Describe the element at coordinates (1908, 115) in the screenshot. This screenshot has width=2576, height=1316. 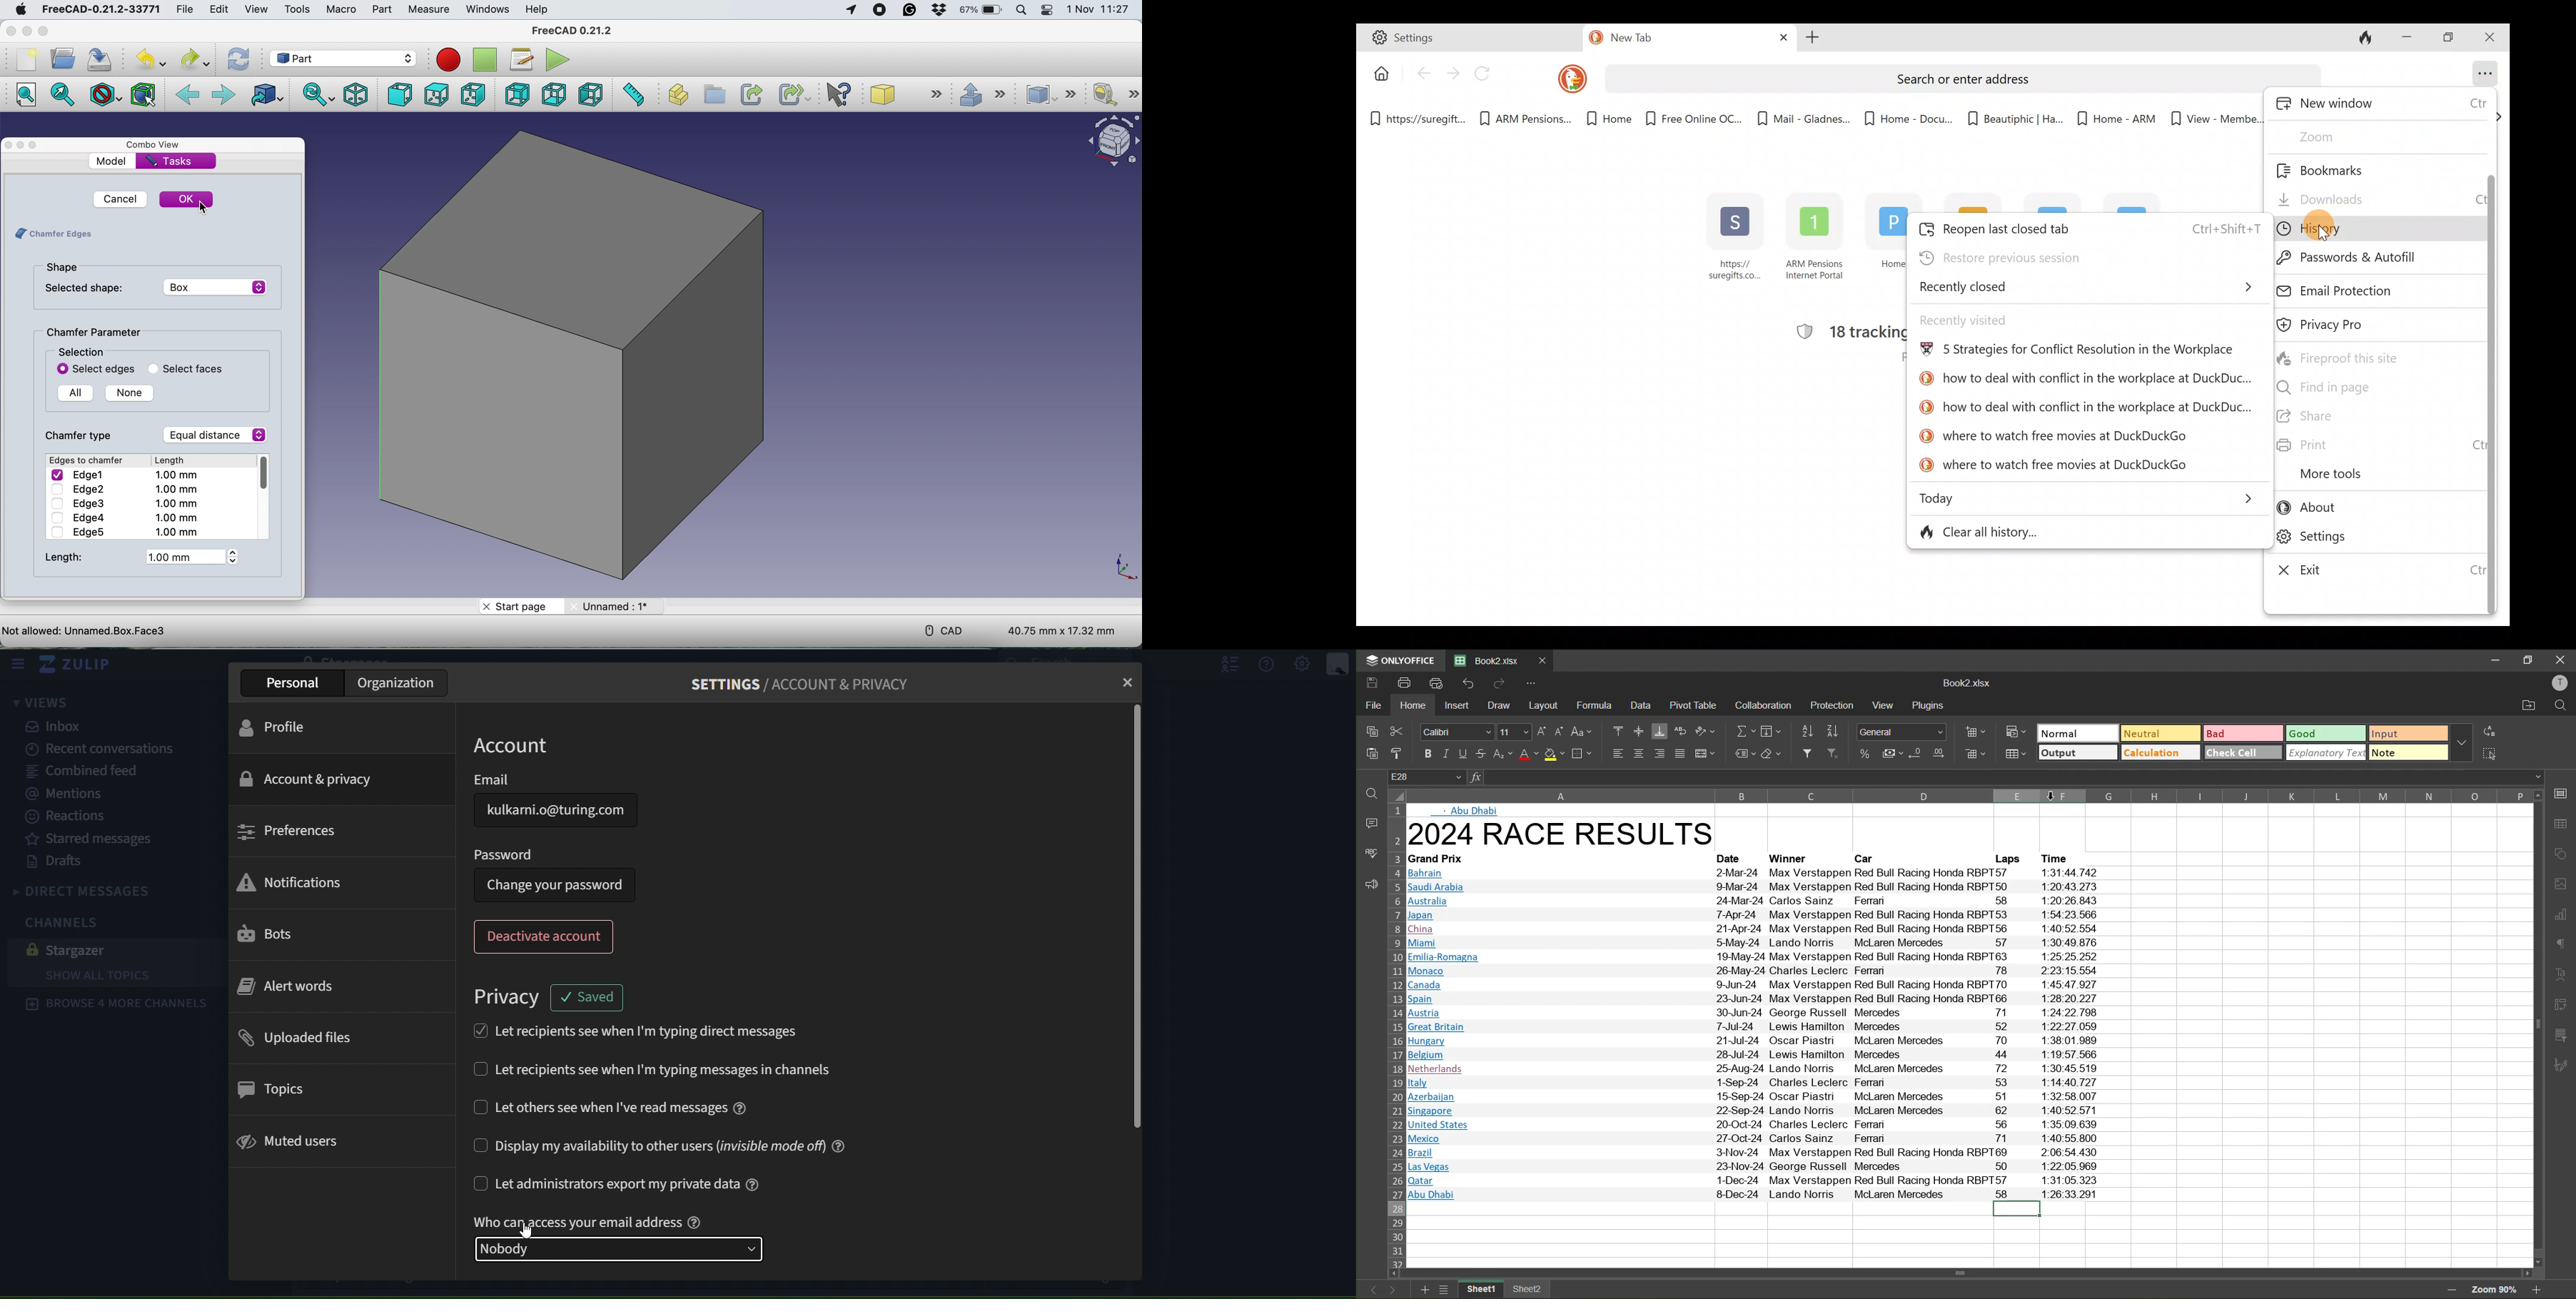
I see `Home - Docu...` at that location.